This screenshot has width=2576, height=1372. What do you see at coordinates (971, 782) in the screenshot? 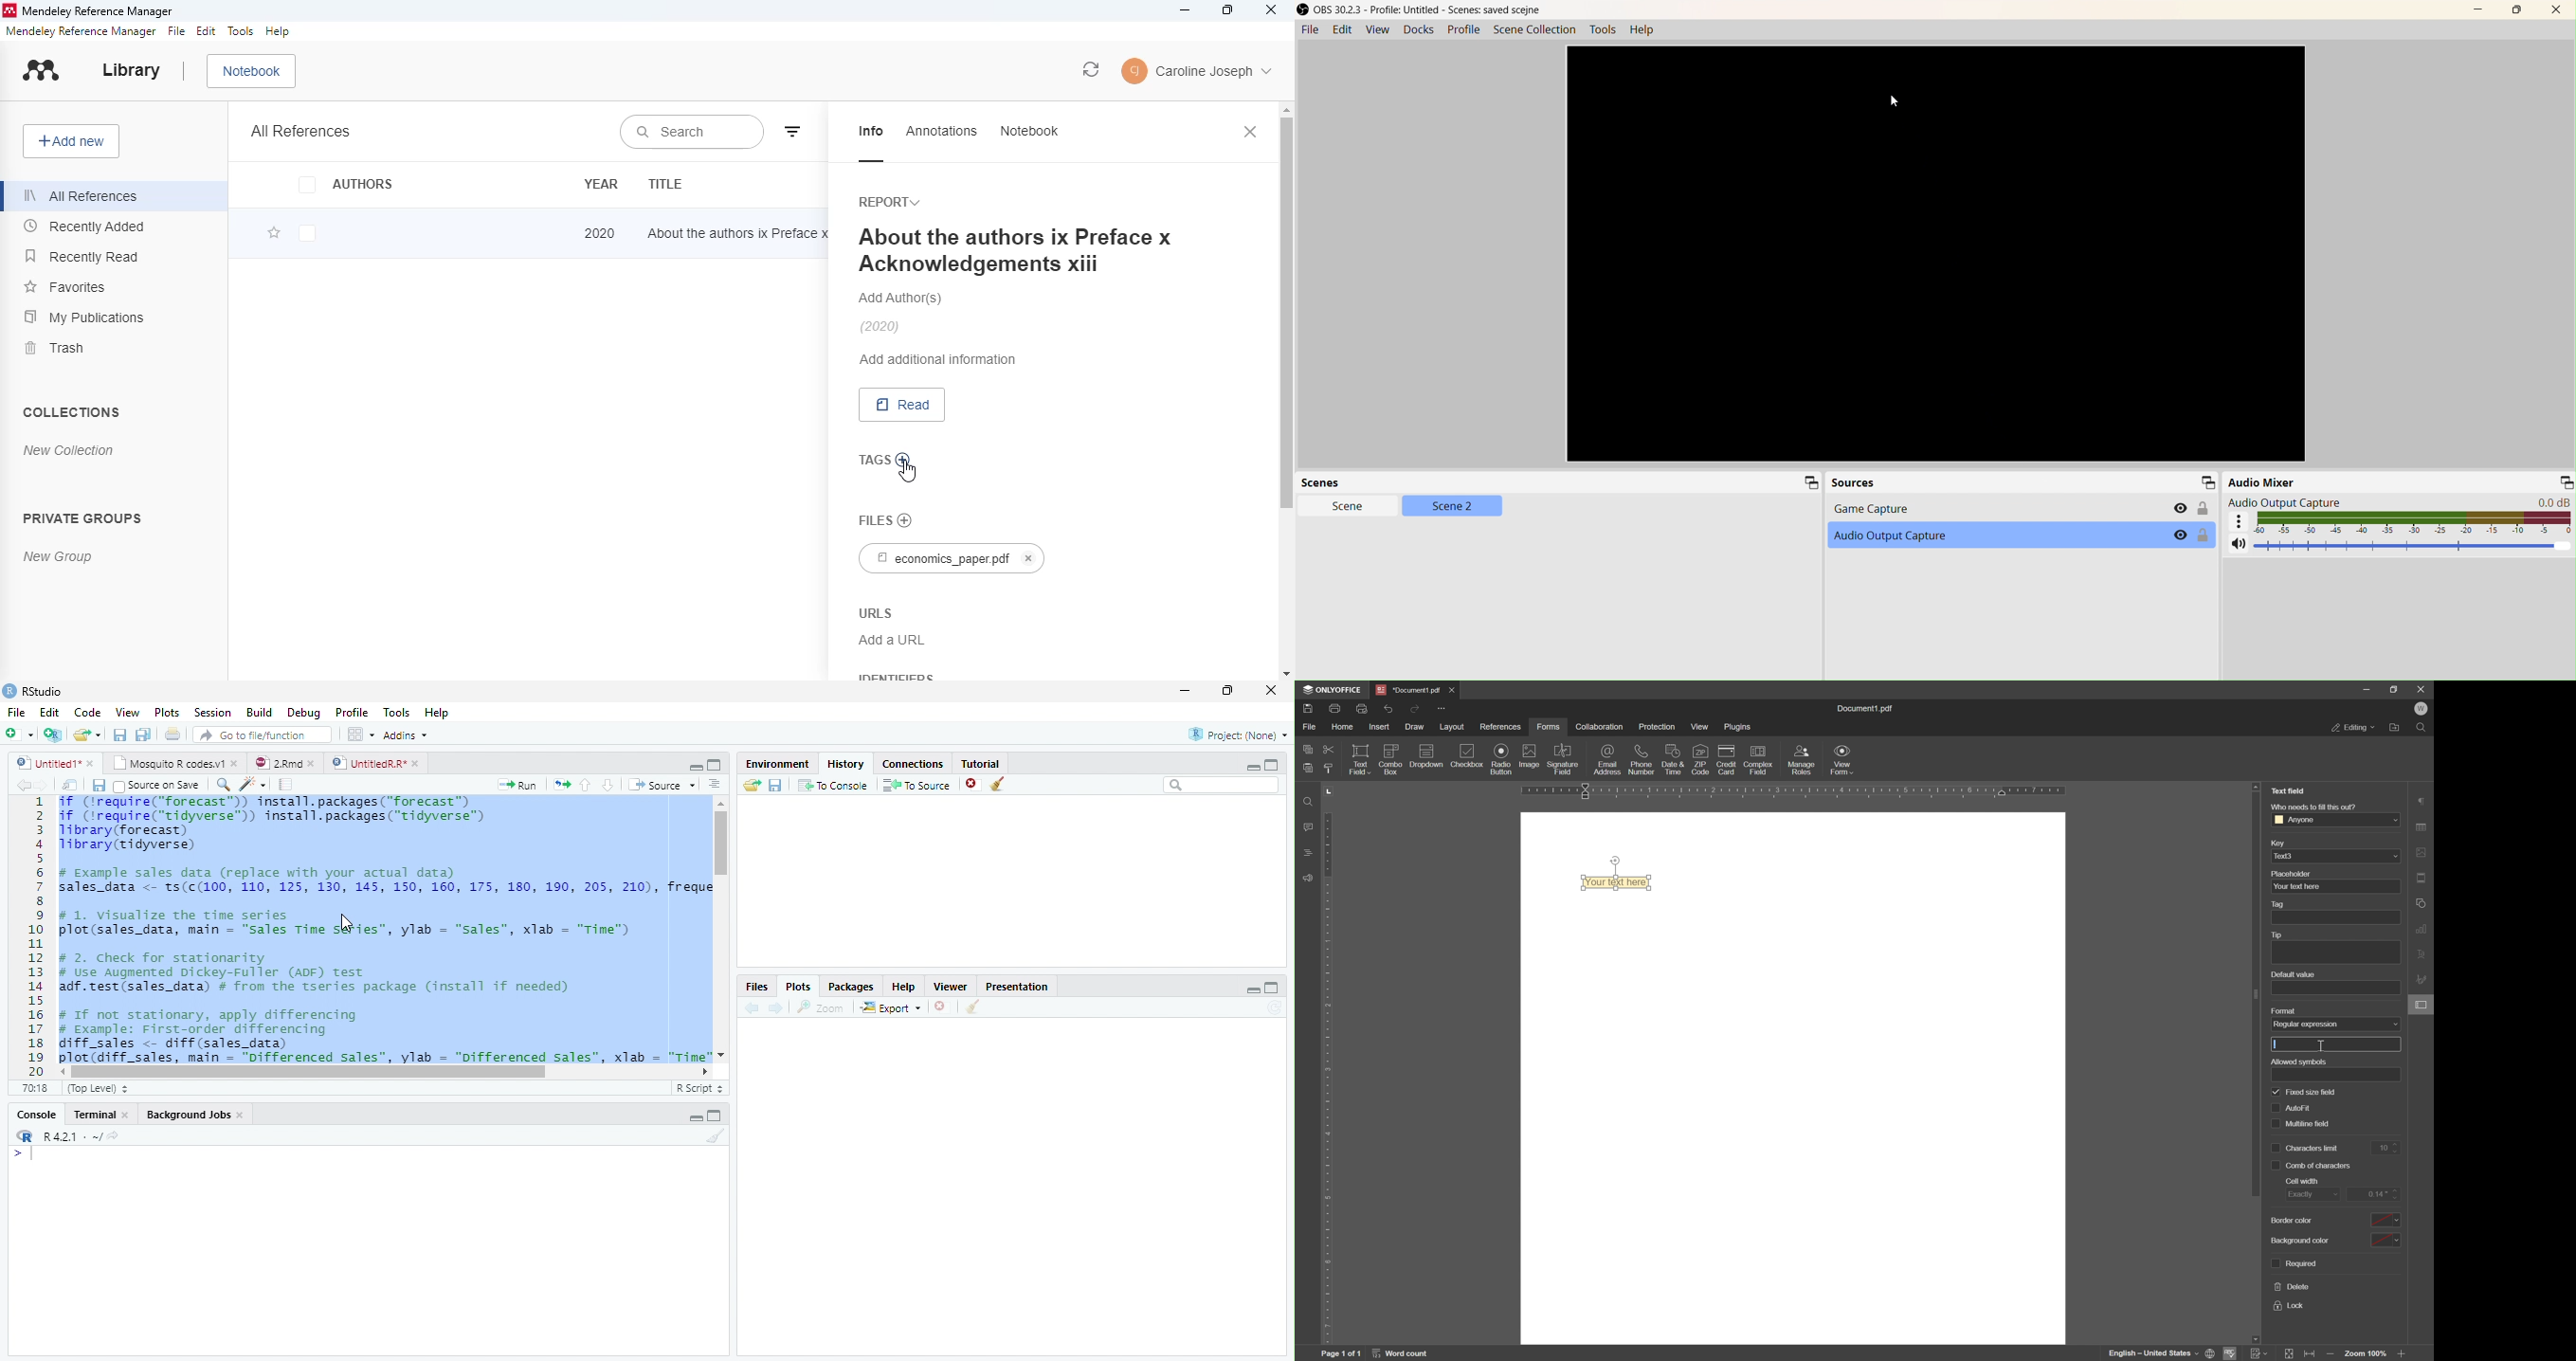
I see `Delete` at bounding box center [971, 782].